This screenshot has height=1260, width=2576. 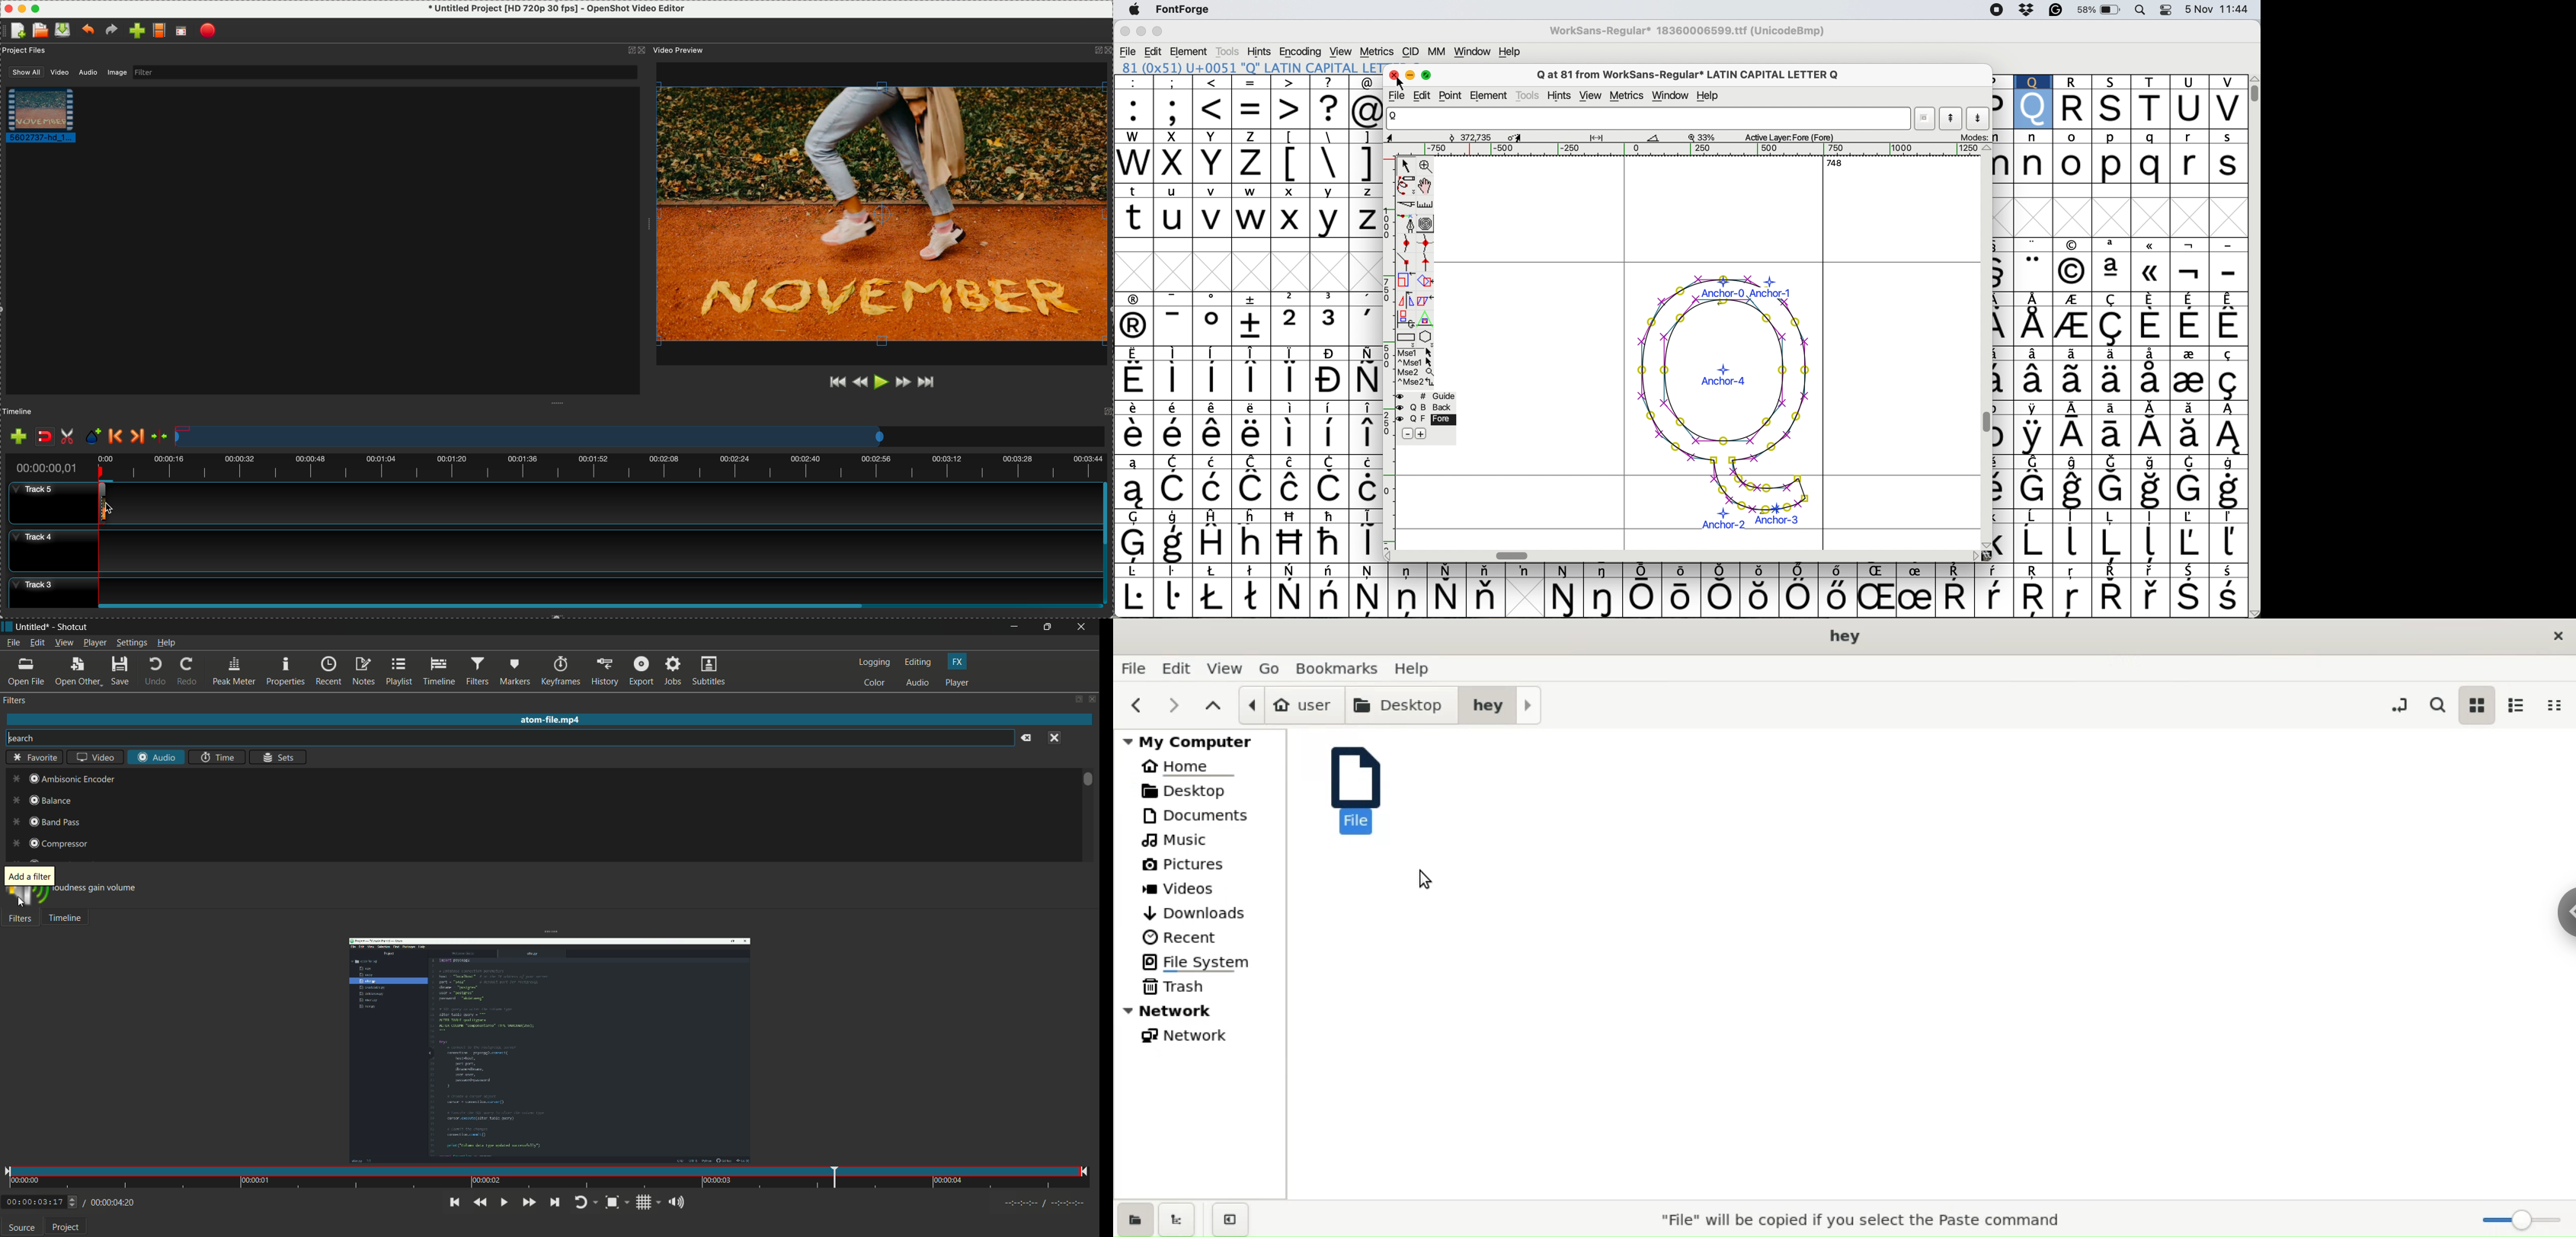 I want to click on Horizontal scroll bar, so click(x=600, y=606).